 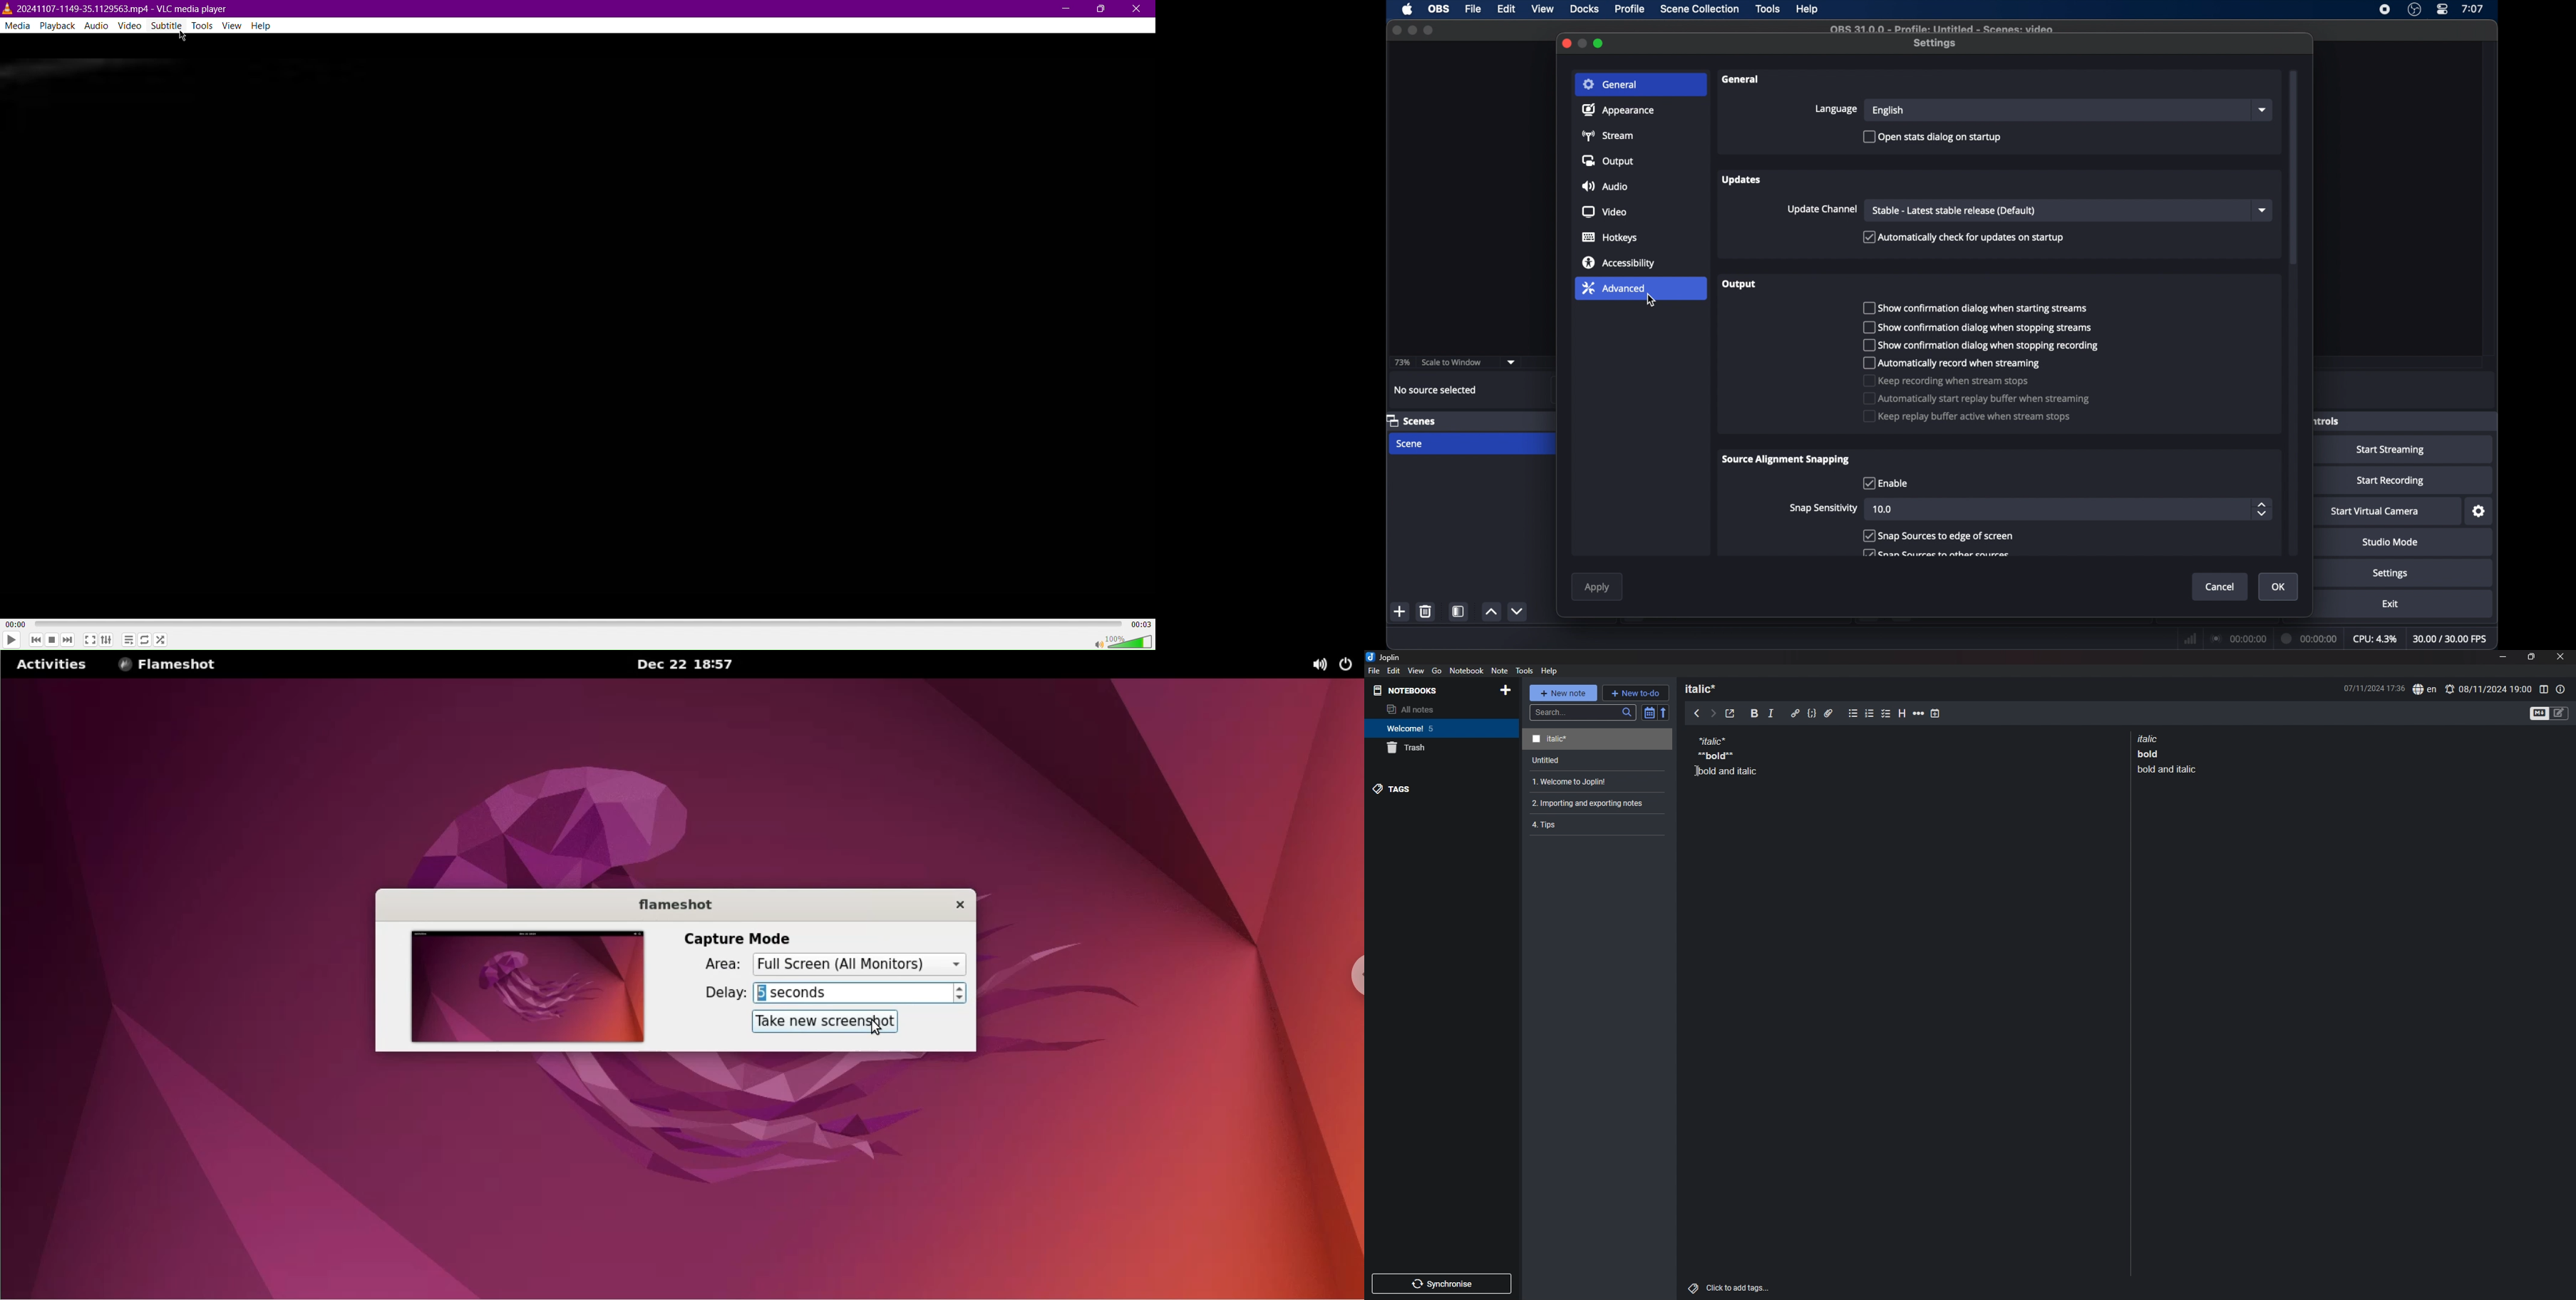 I want to click on scene, so click(x=1411, y=444).